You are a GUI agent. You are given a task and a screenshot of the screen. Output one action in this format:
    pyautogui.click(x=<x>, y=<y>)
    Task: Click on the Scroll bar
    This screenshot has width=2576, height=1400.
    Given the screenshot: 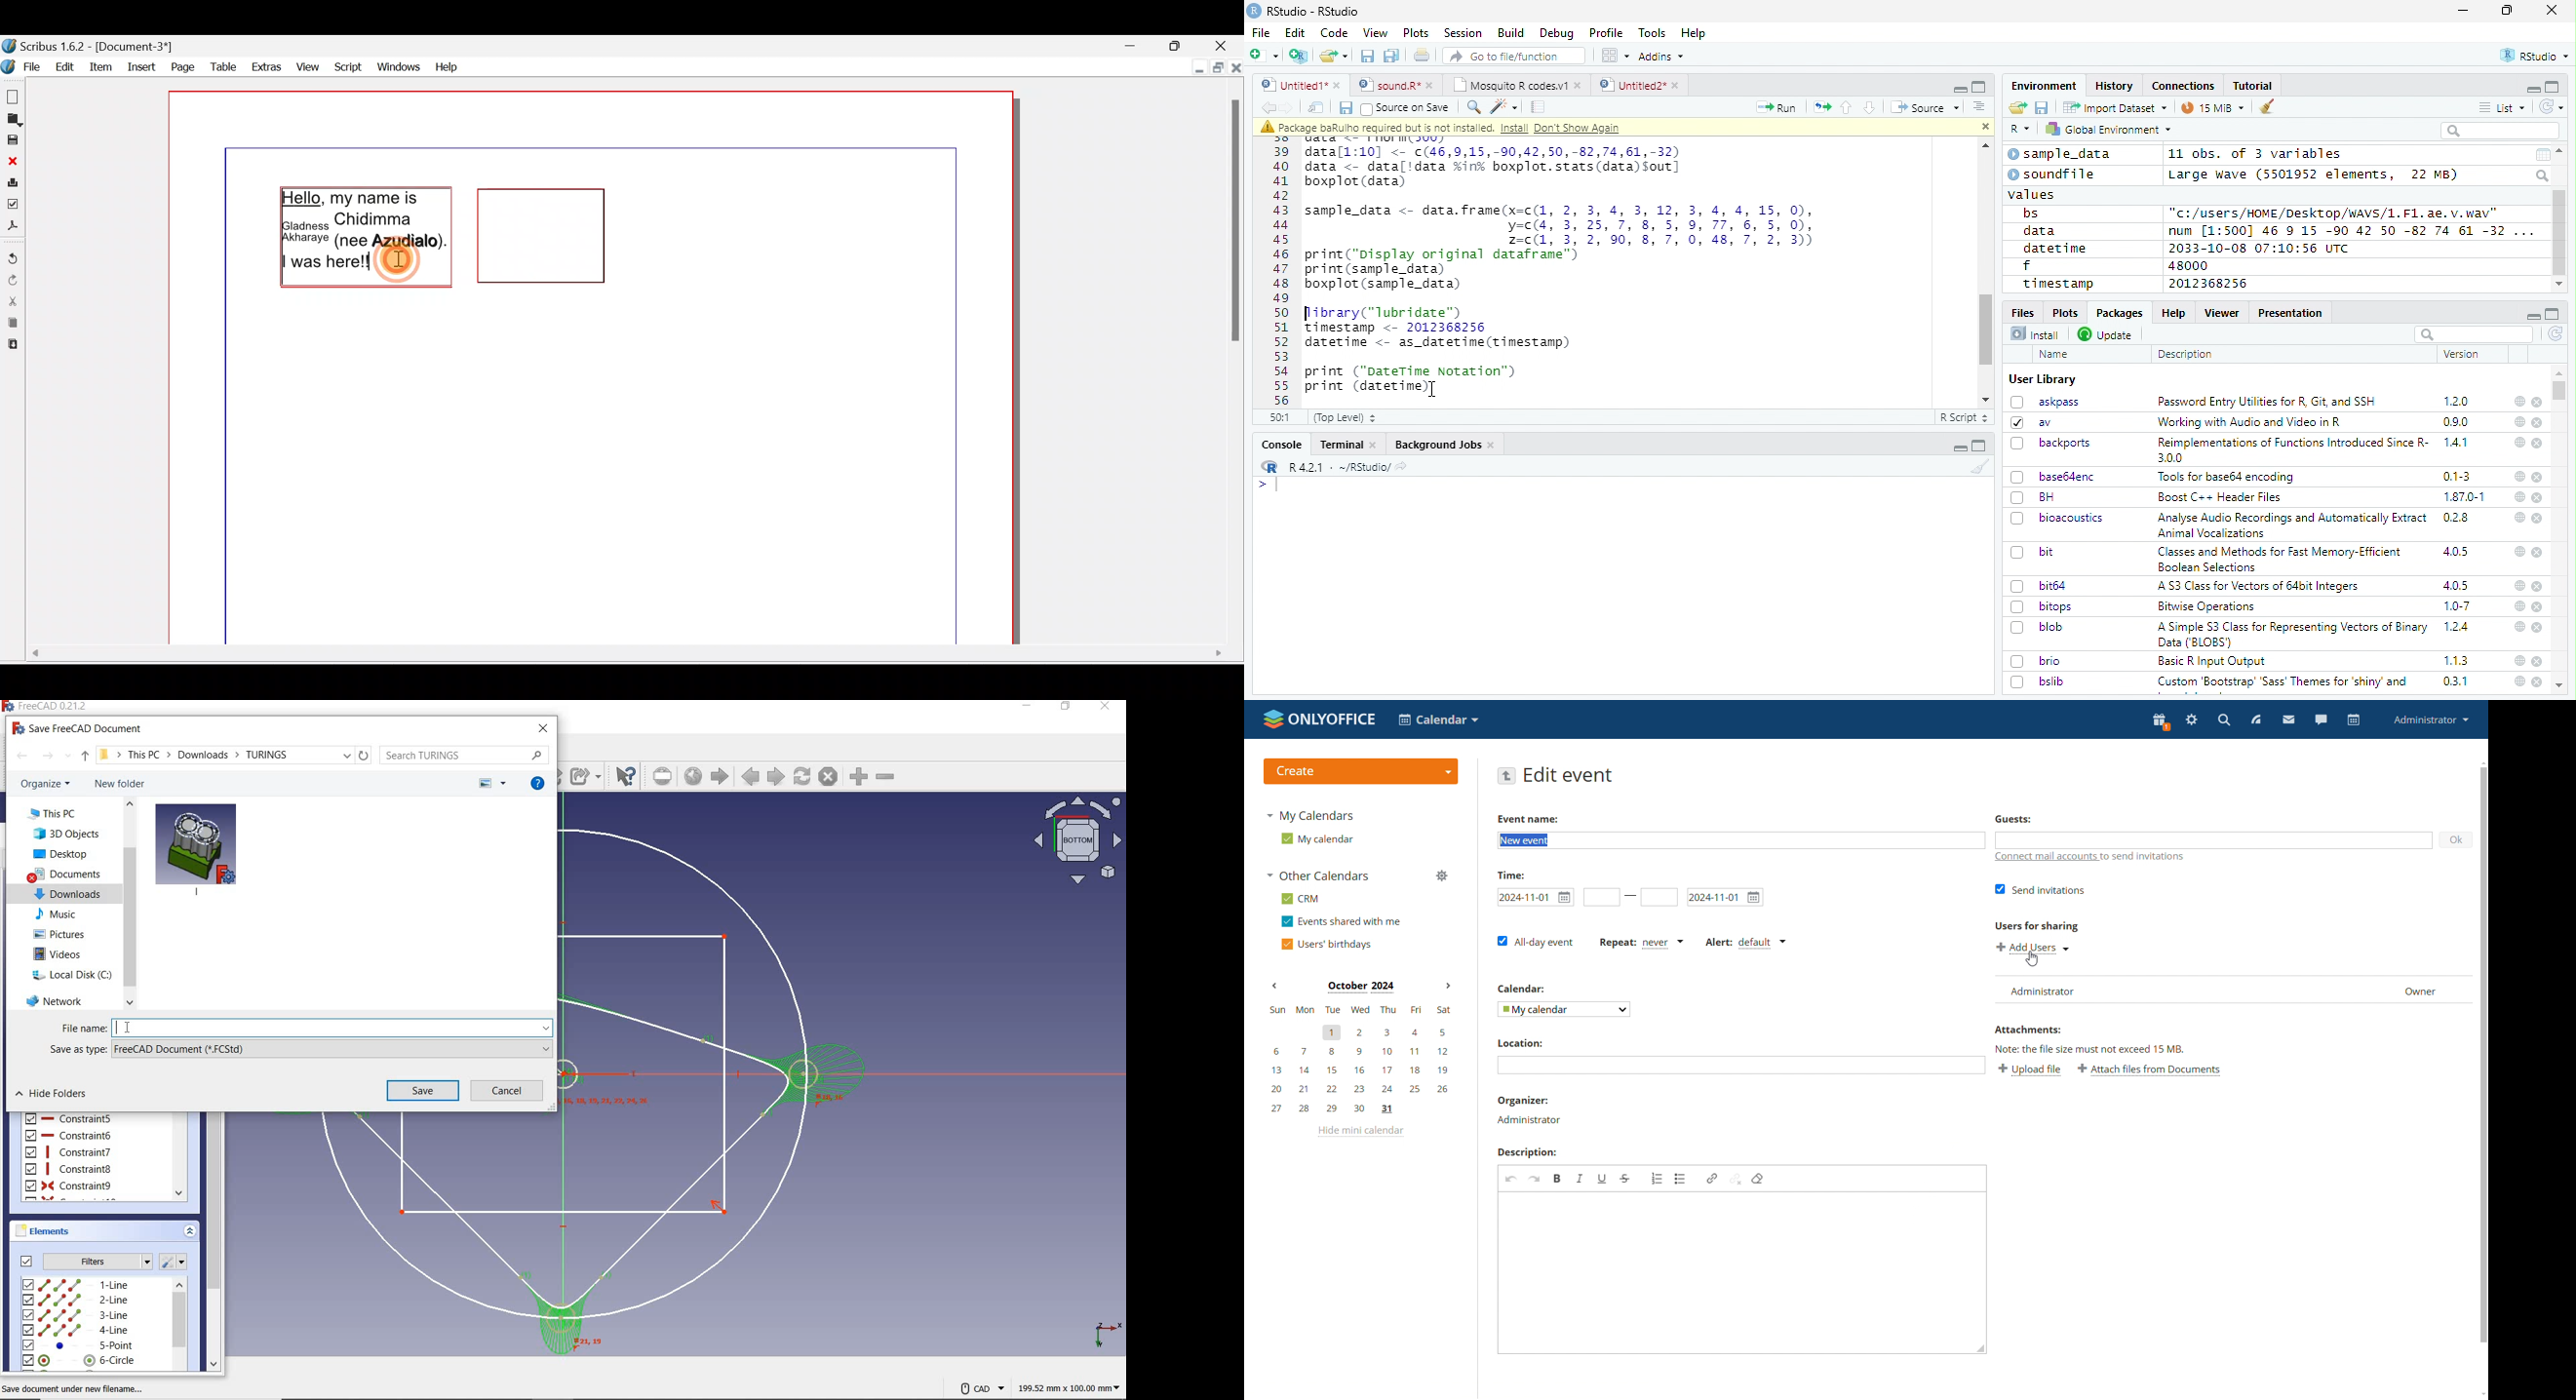 What is the action you would take?
    pyautogui.click(x=2560, y=233)
    